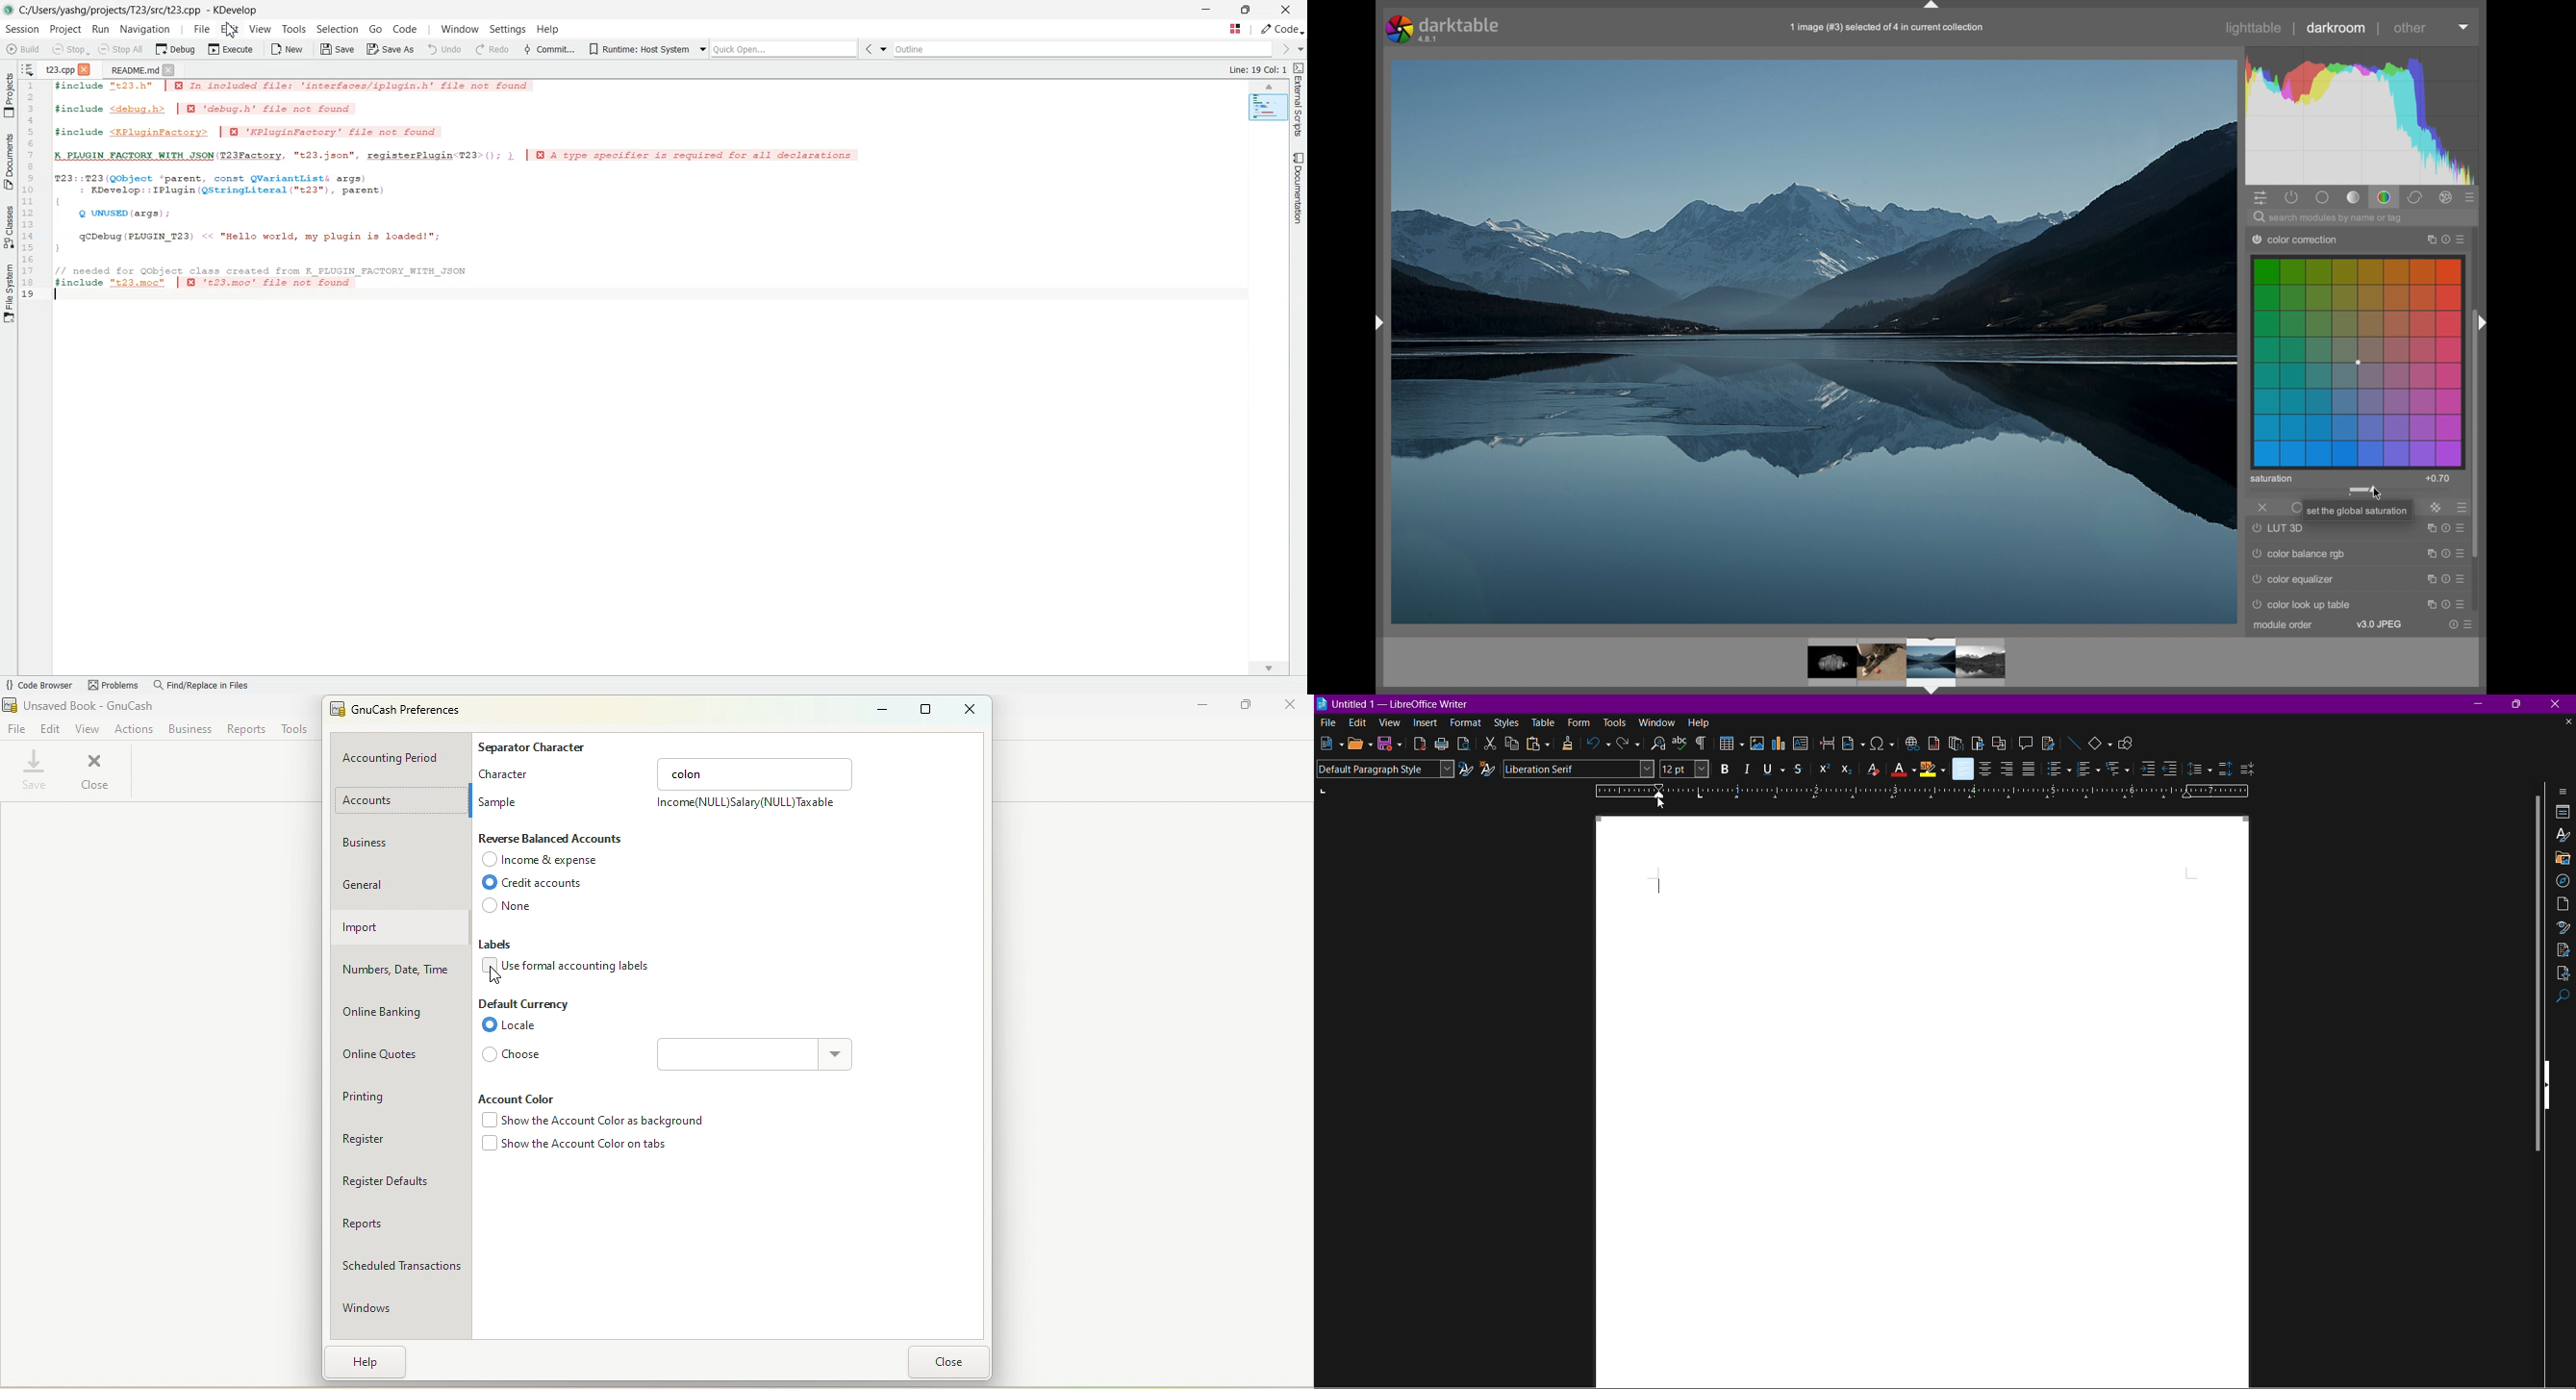 The image size is (2576, 1400). I want to click on Print, so click(1442, 744).